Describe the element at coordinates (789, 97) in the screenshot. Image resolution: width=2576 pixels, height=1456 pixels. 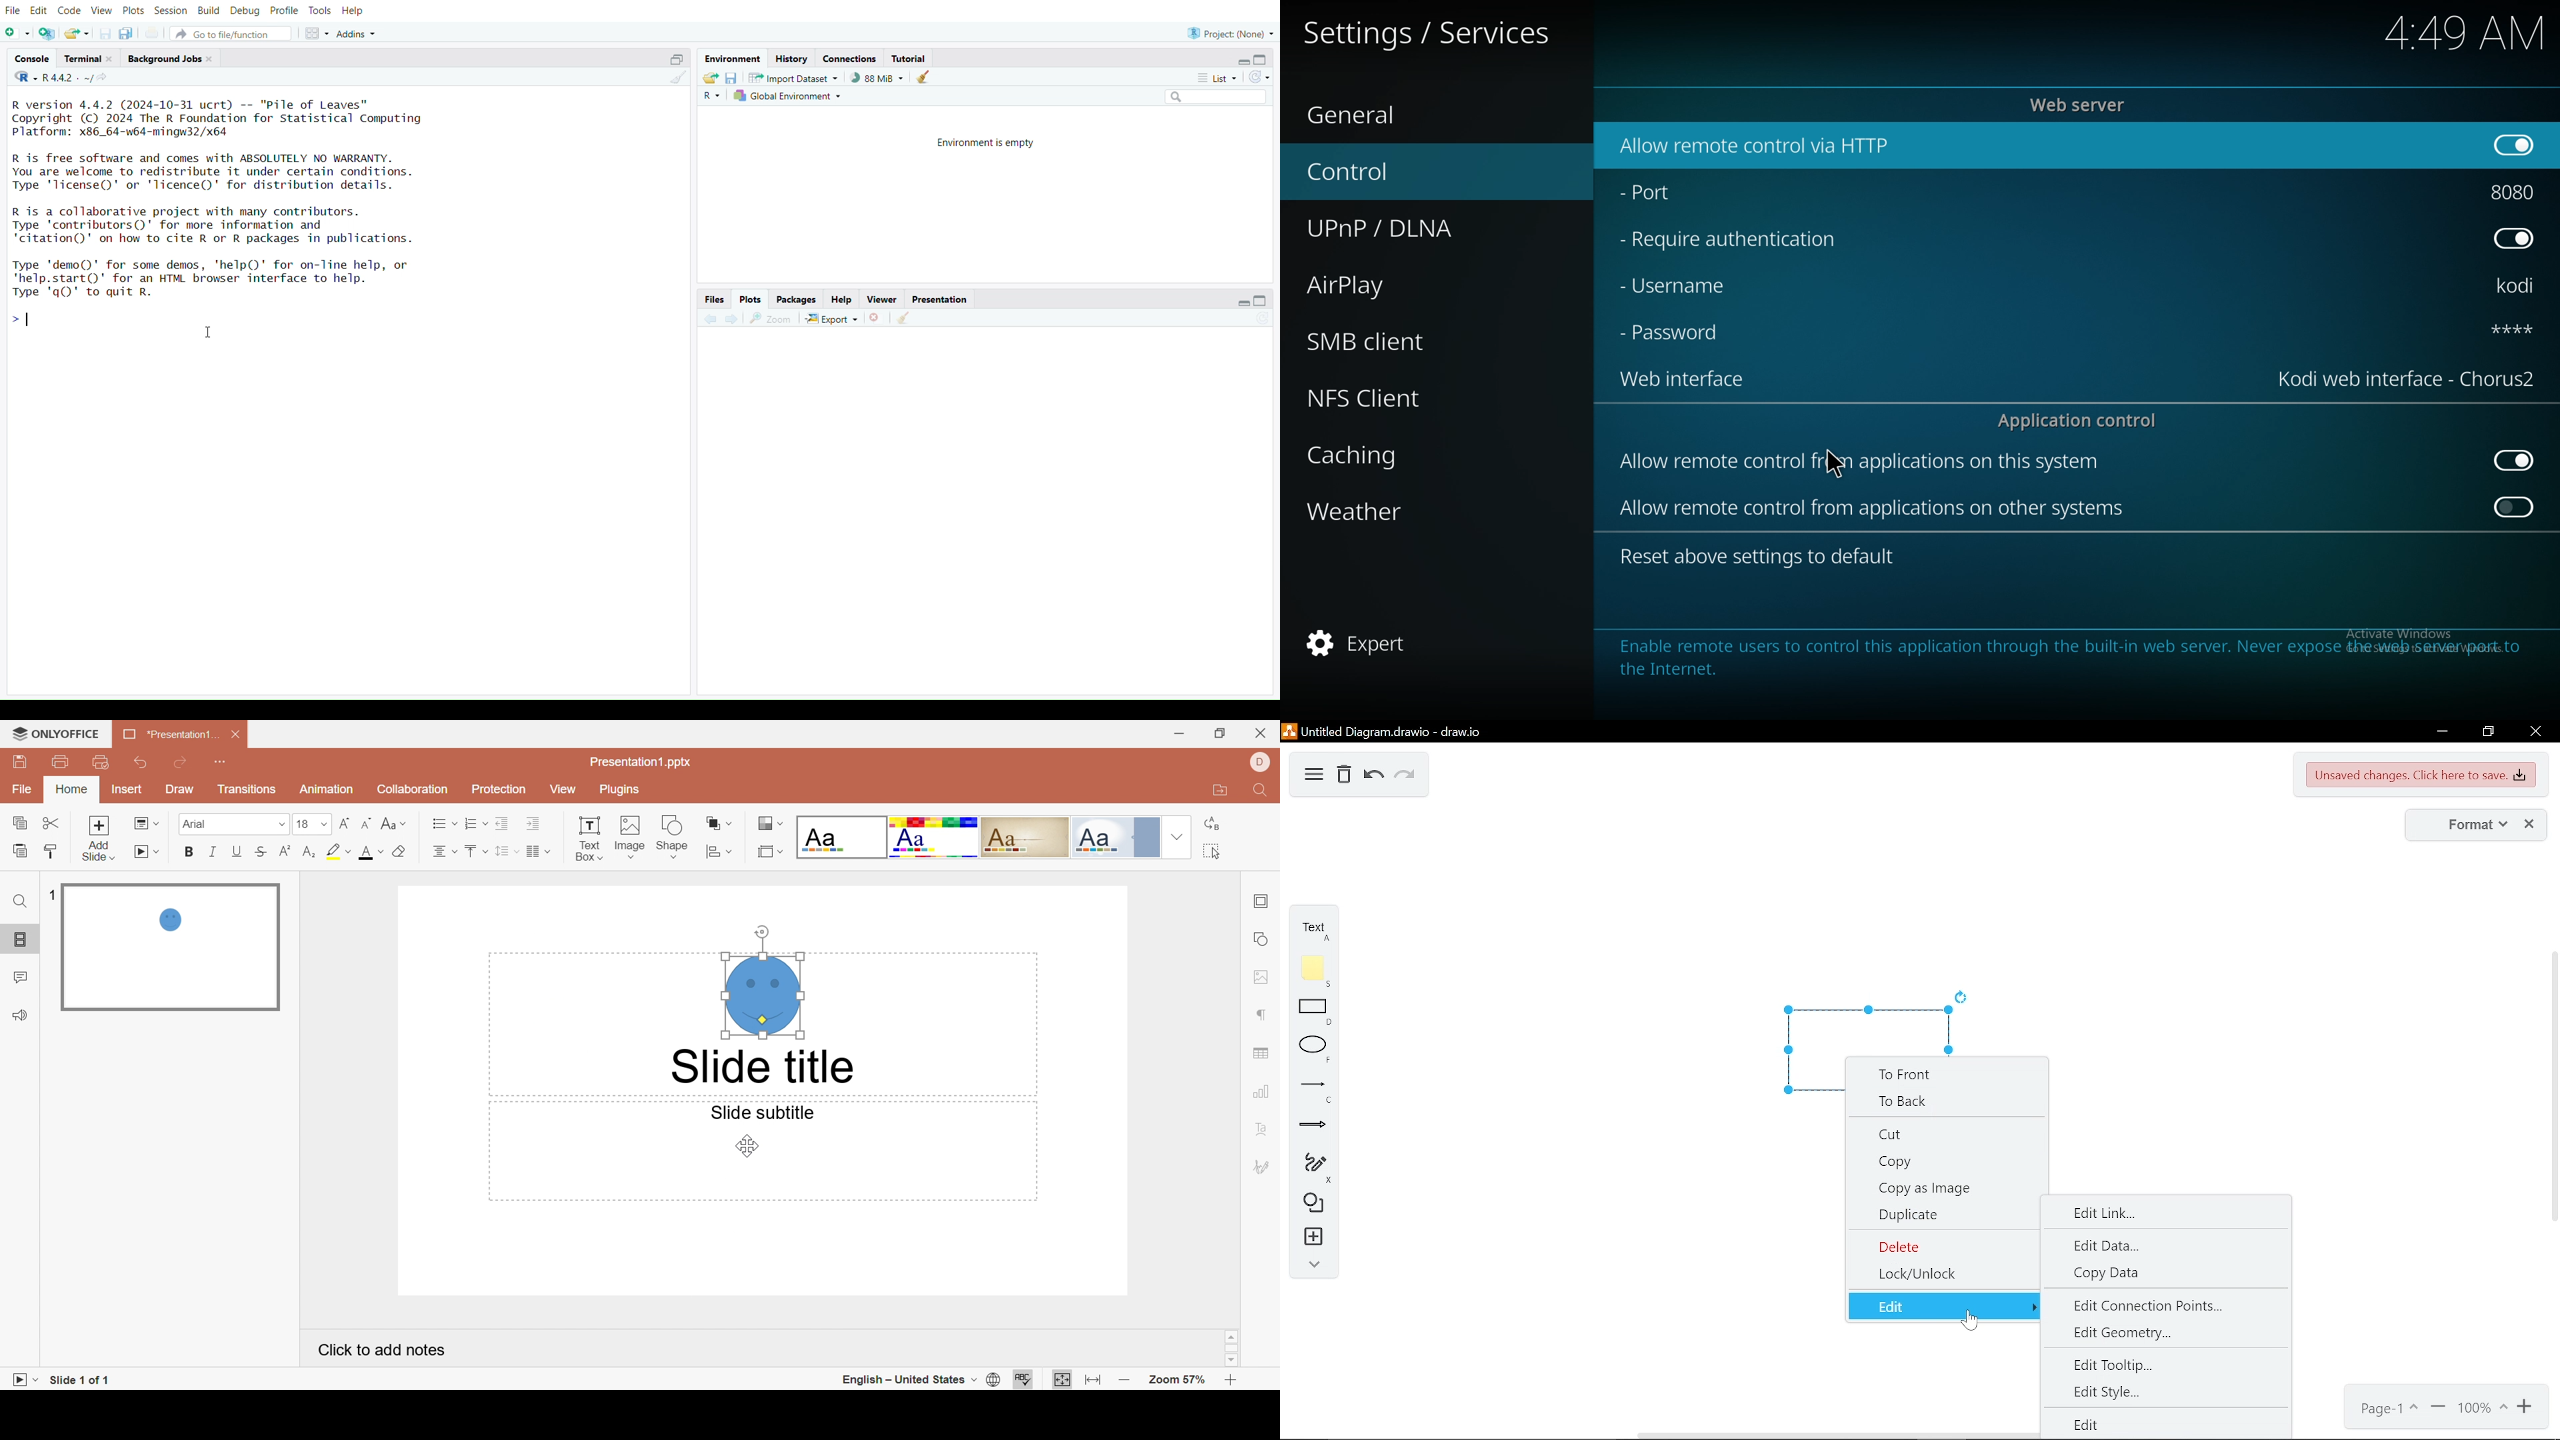
I see `global environment` at that location.